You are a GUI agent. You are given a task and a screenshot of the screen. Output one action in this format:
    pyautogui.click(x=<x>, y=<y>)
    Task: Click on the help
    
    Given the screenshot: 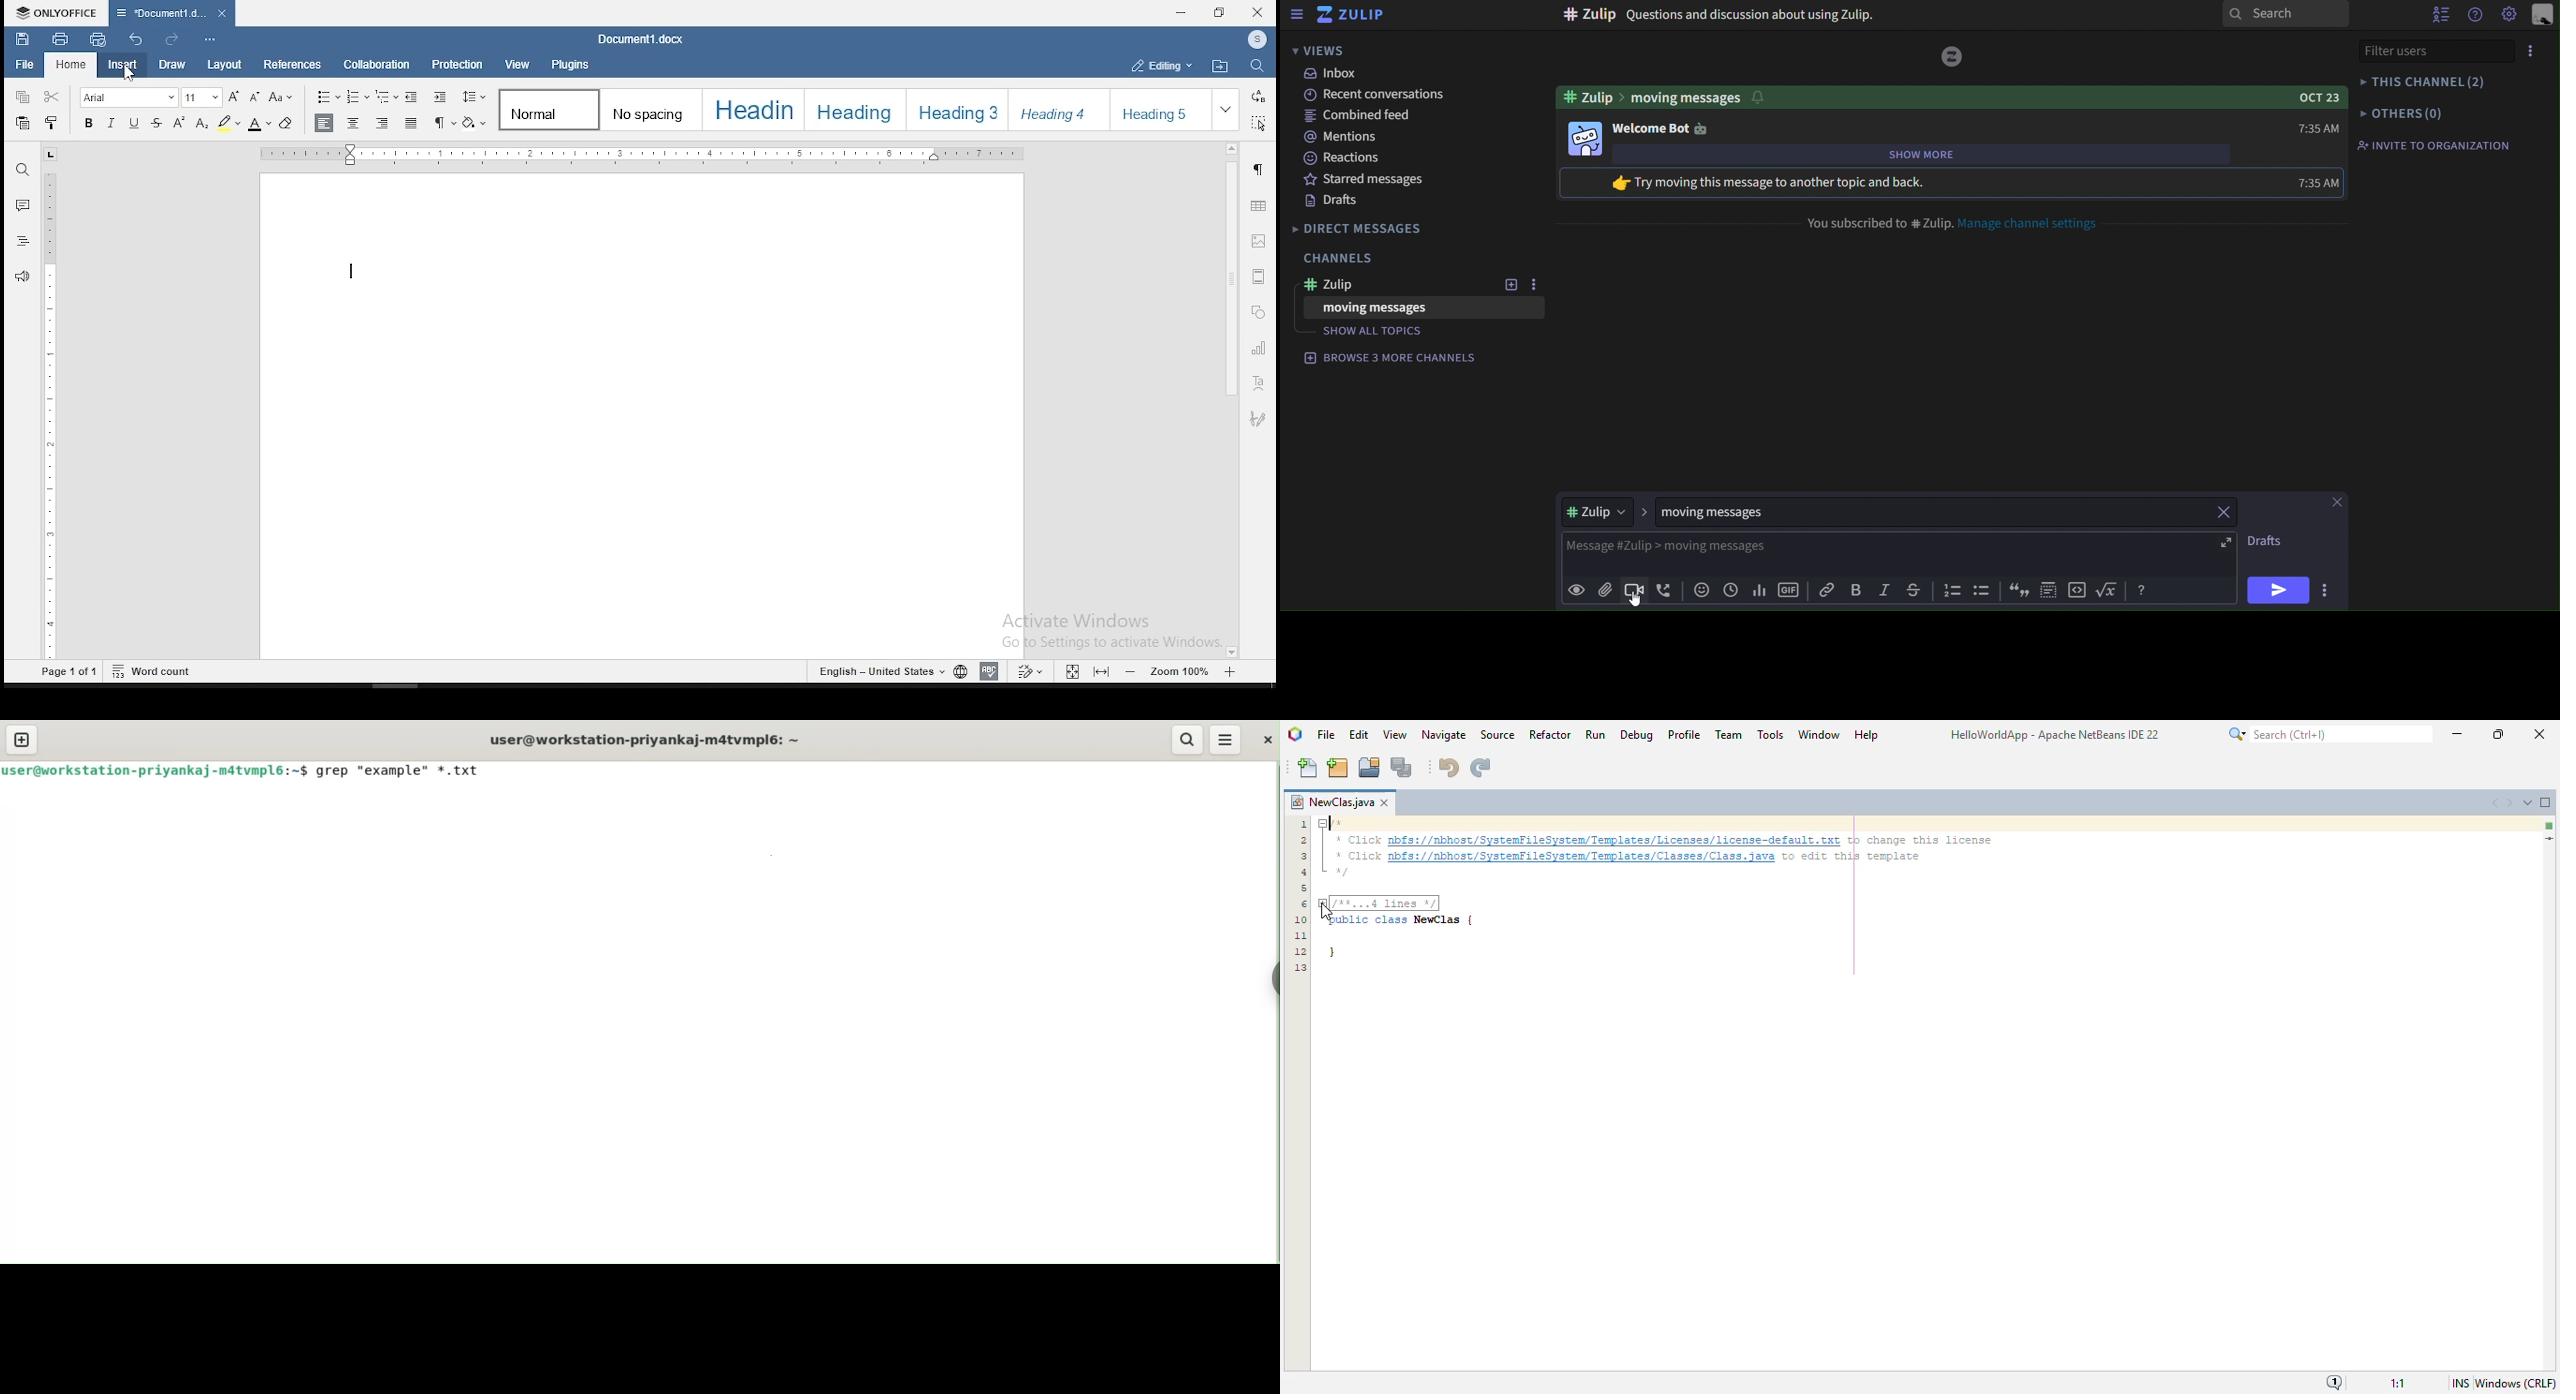 What is the action you would take?
    pyautogui.click(x=2141, y=589)
    